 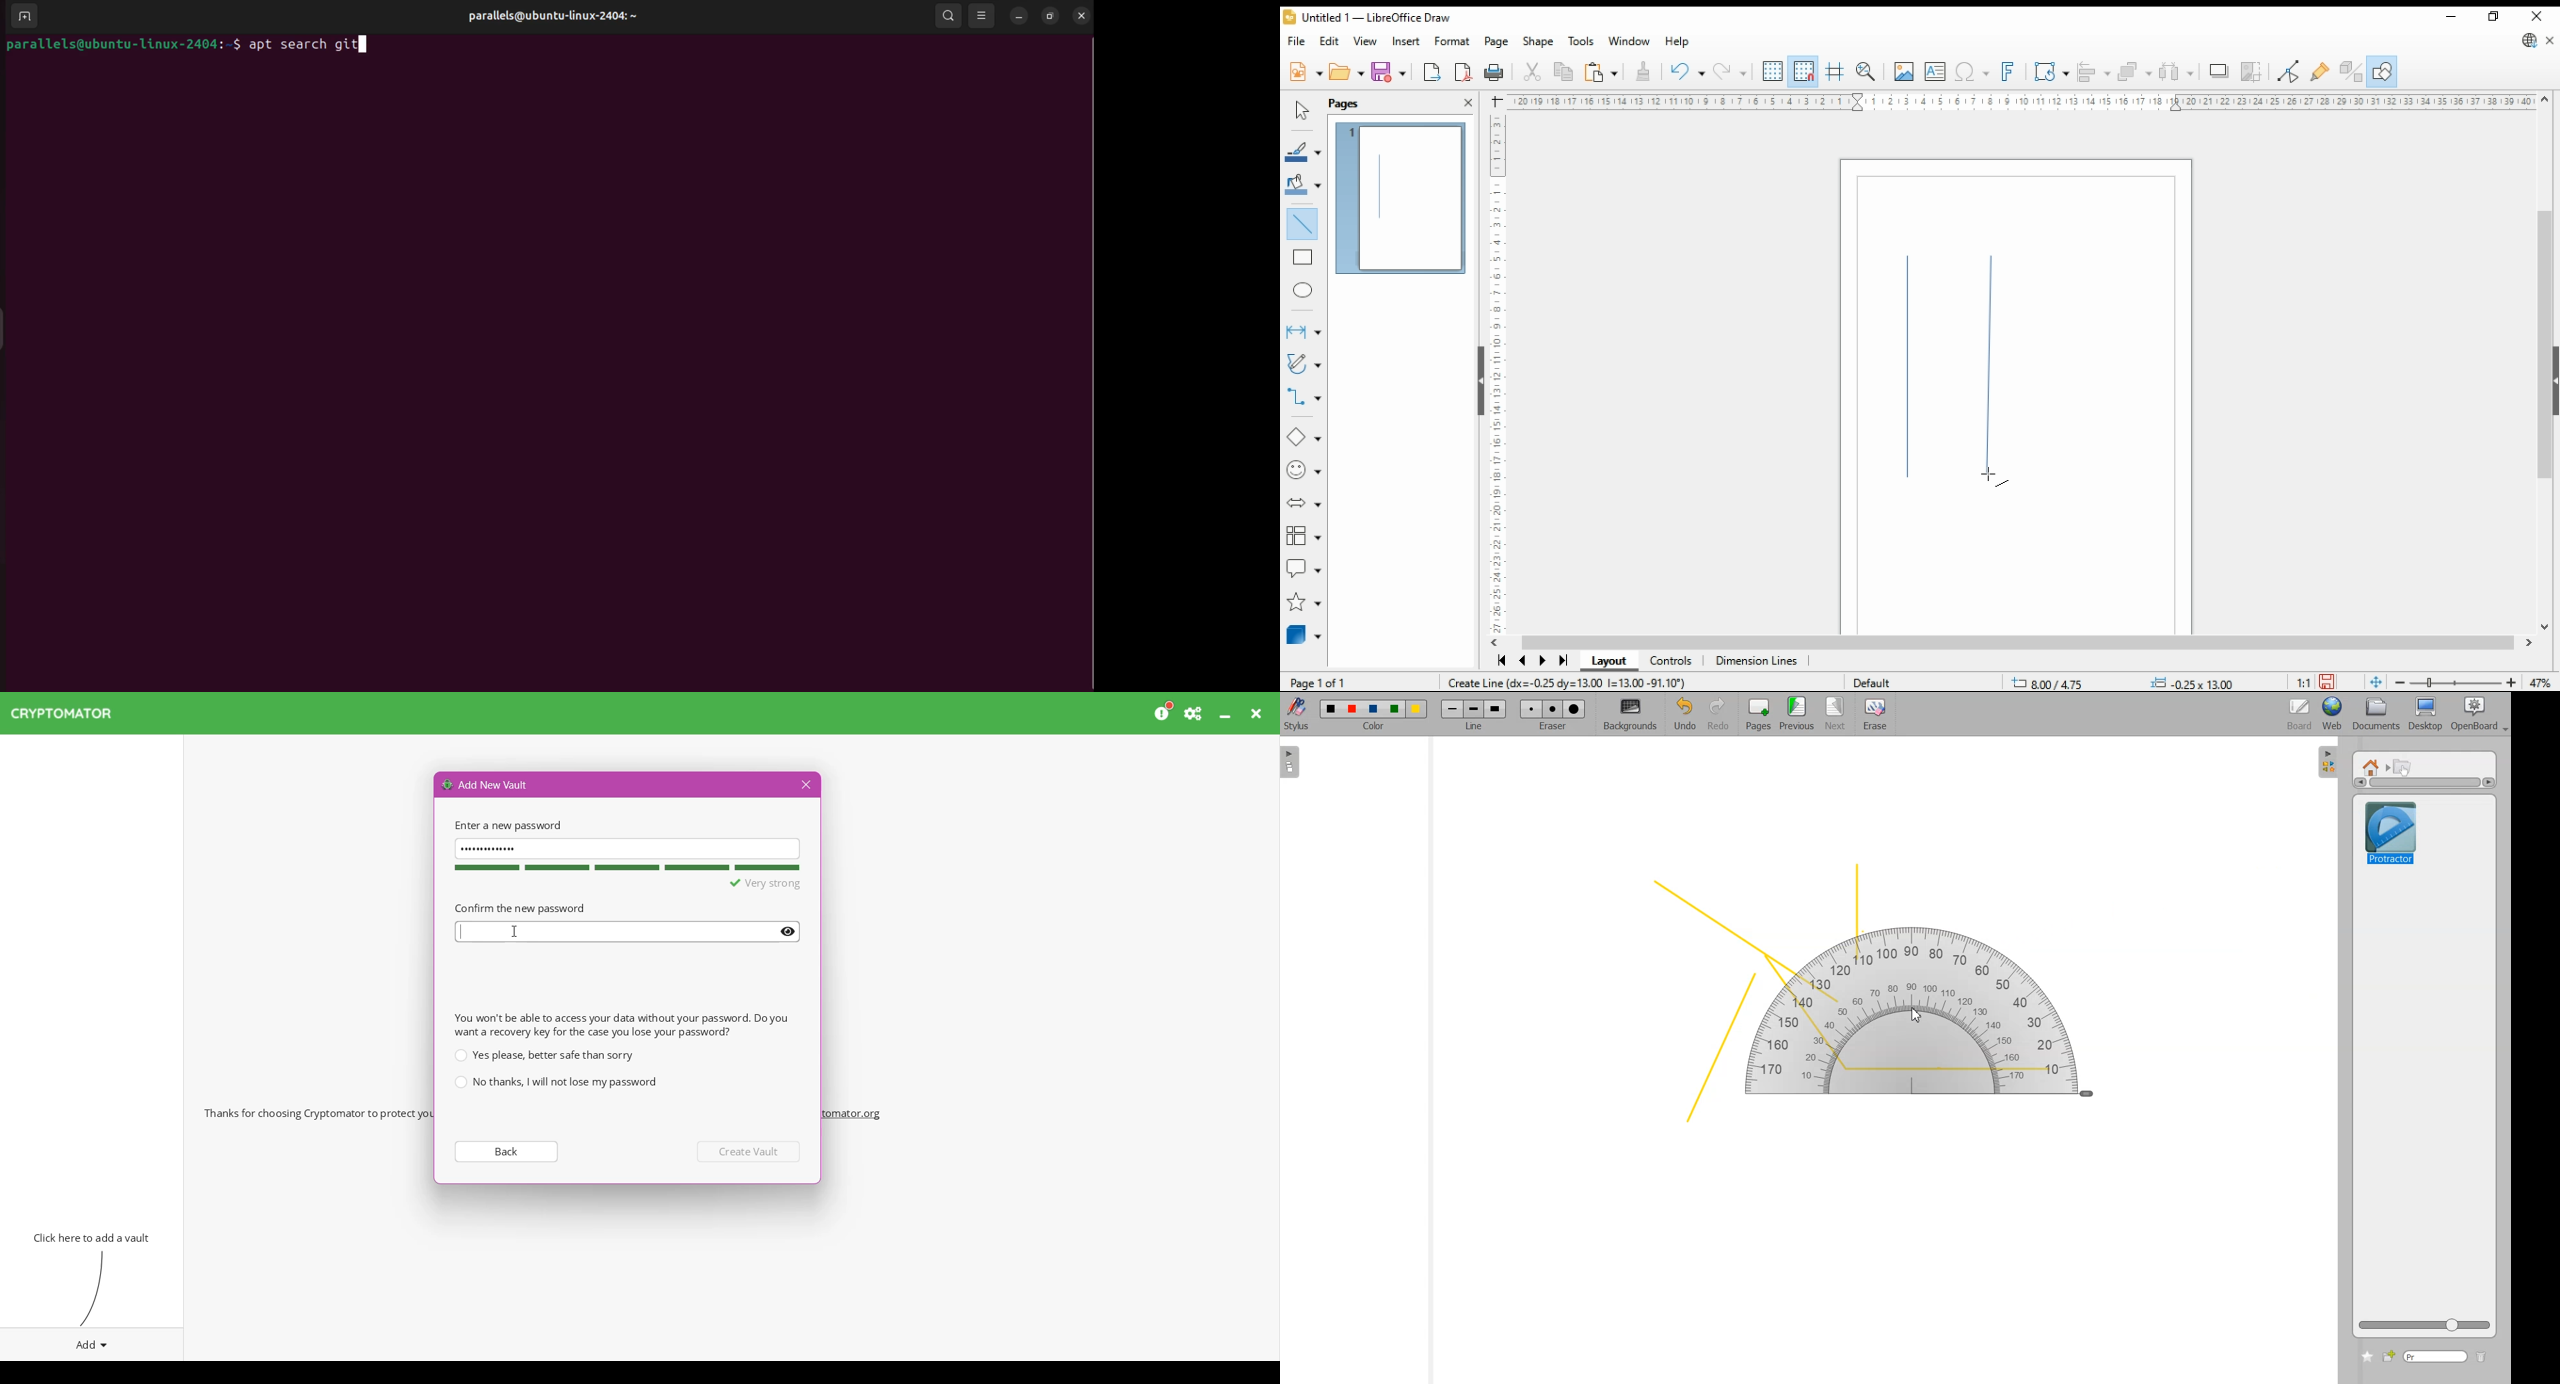 What do you see at coordinates (1501, 662) in the screenshot?
I see `first page` at bounding box center [1501, 662].